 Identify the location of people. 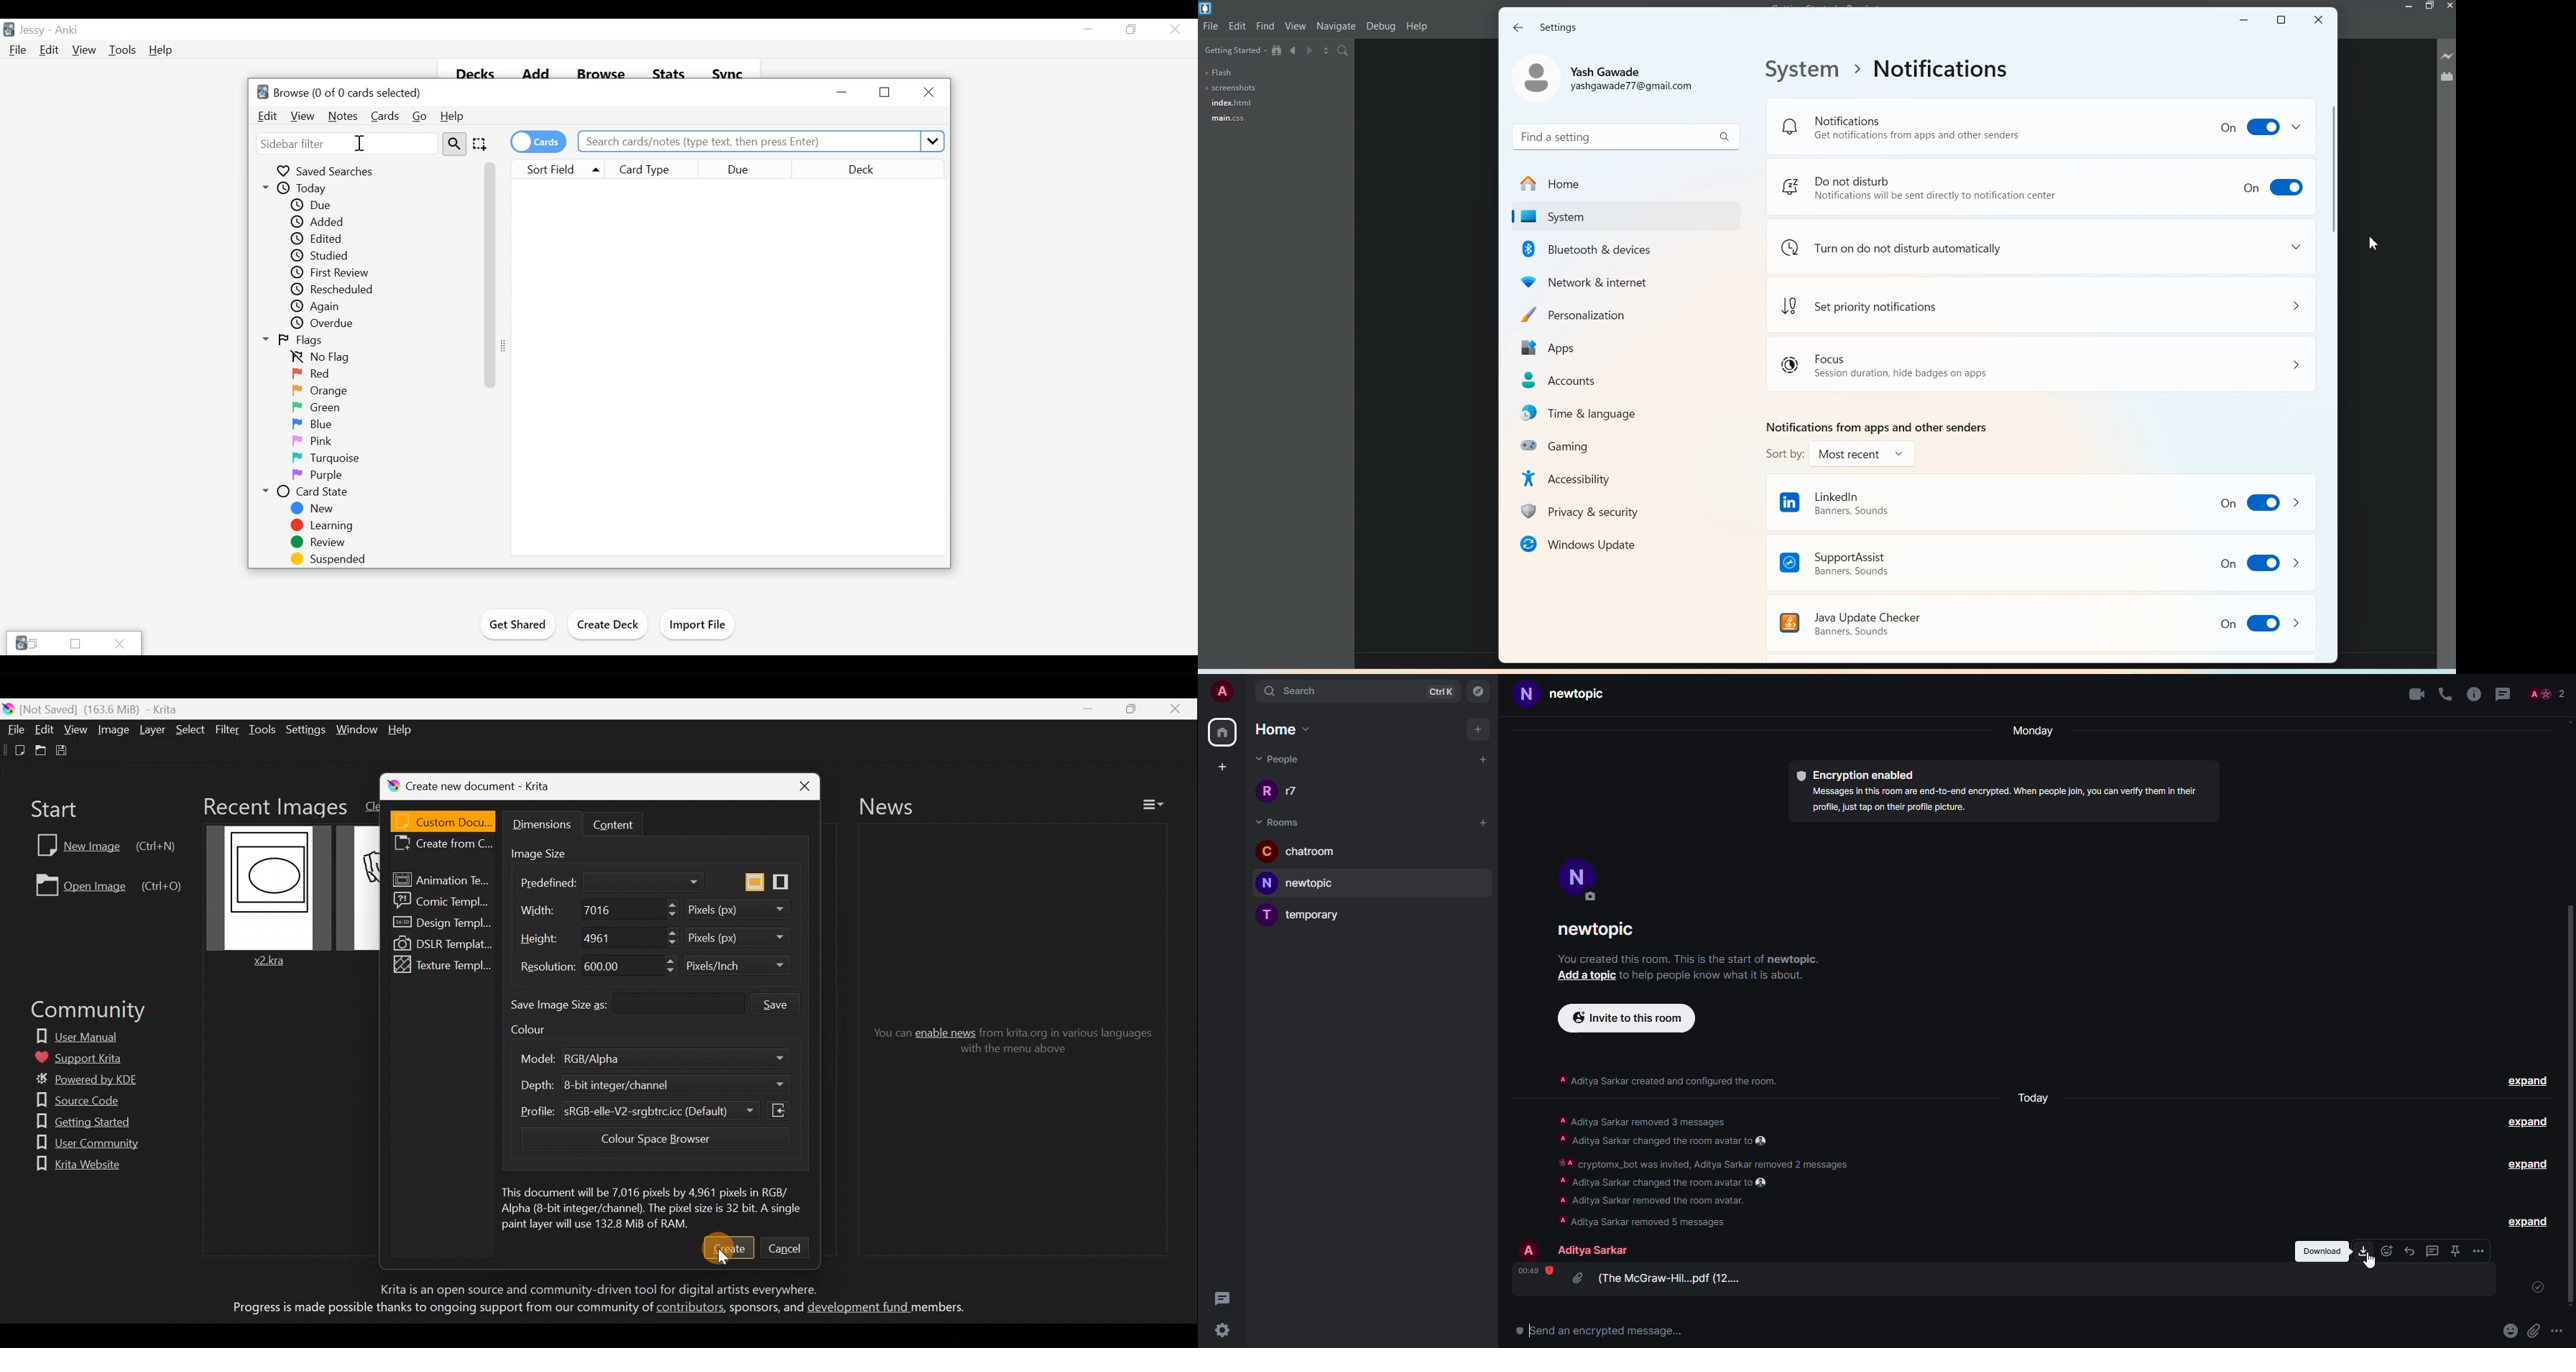
(1282, 760).